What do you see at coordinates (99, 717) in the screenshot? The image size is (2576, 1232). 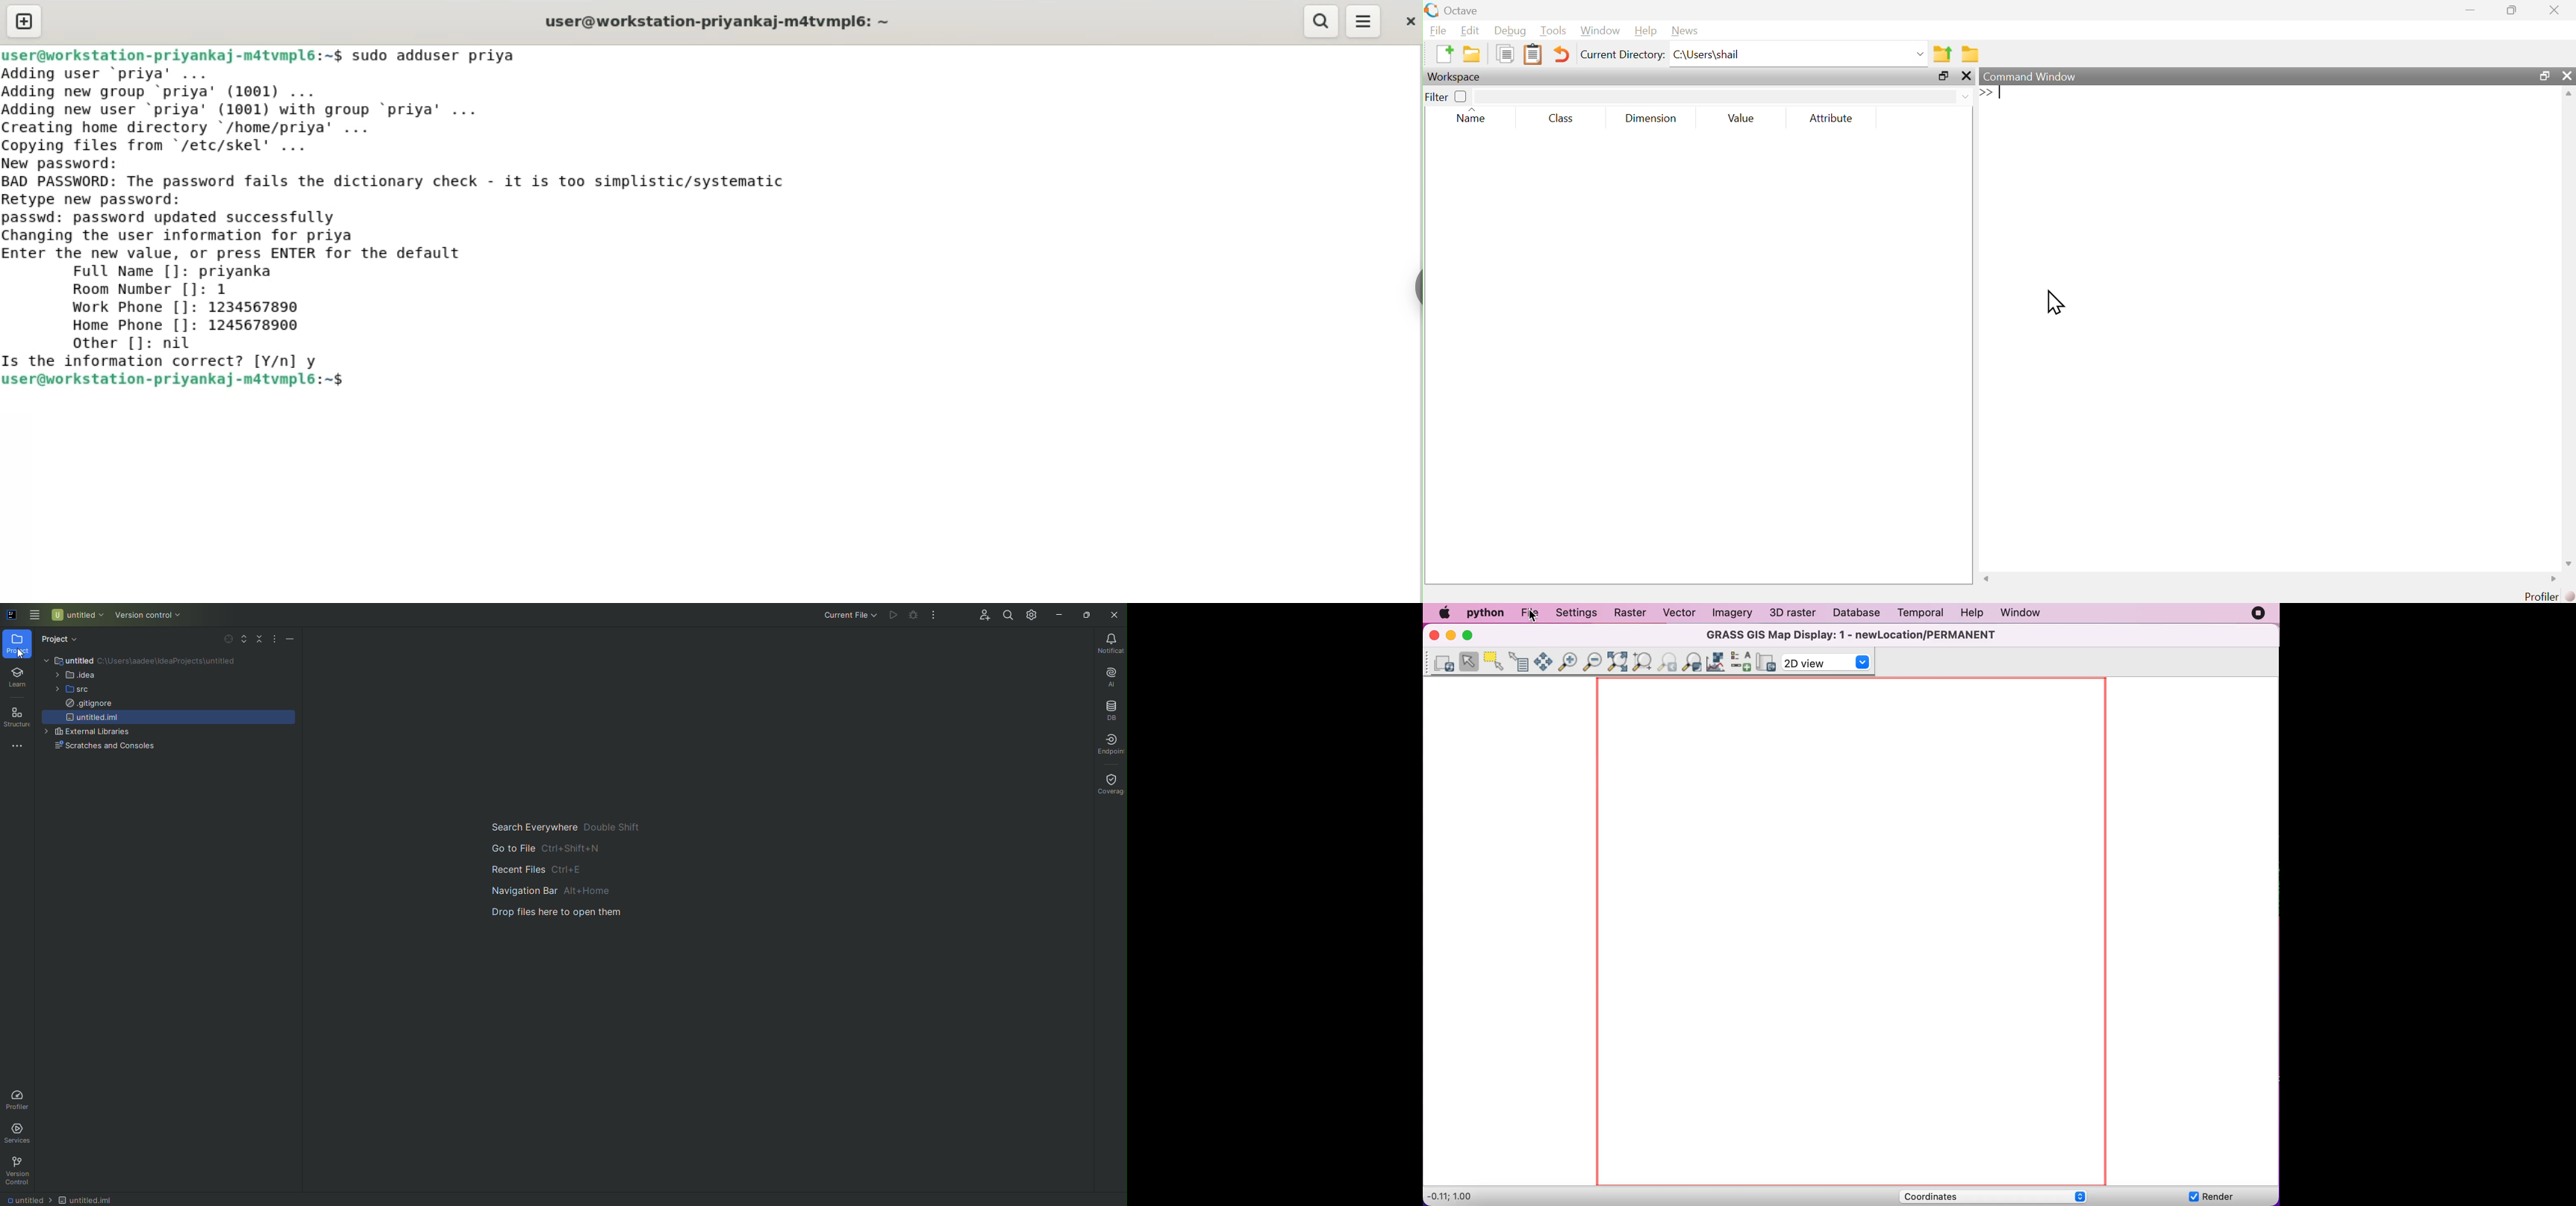 I see `untitled` at bounding box center [99, 717].